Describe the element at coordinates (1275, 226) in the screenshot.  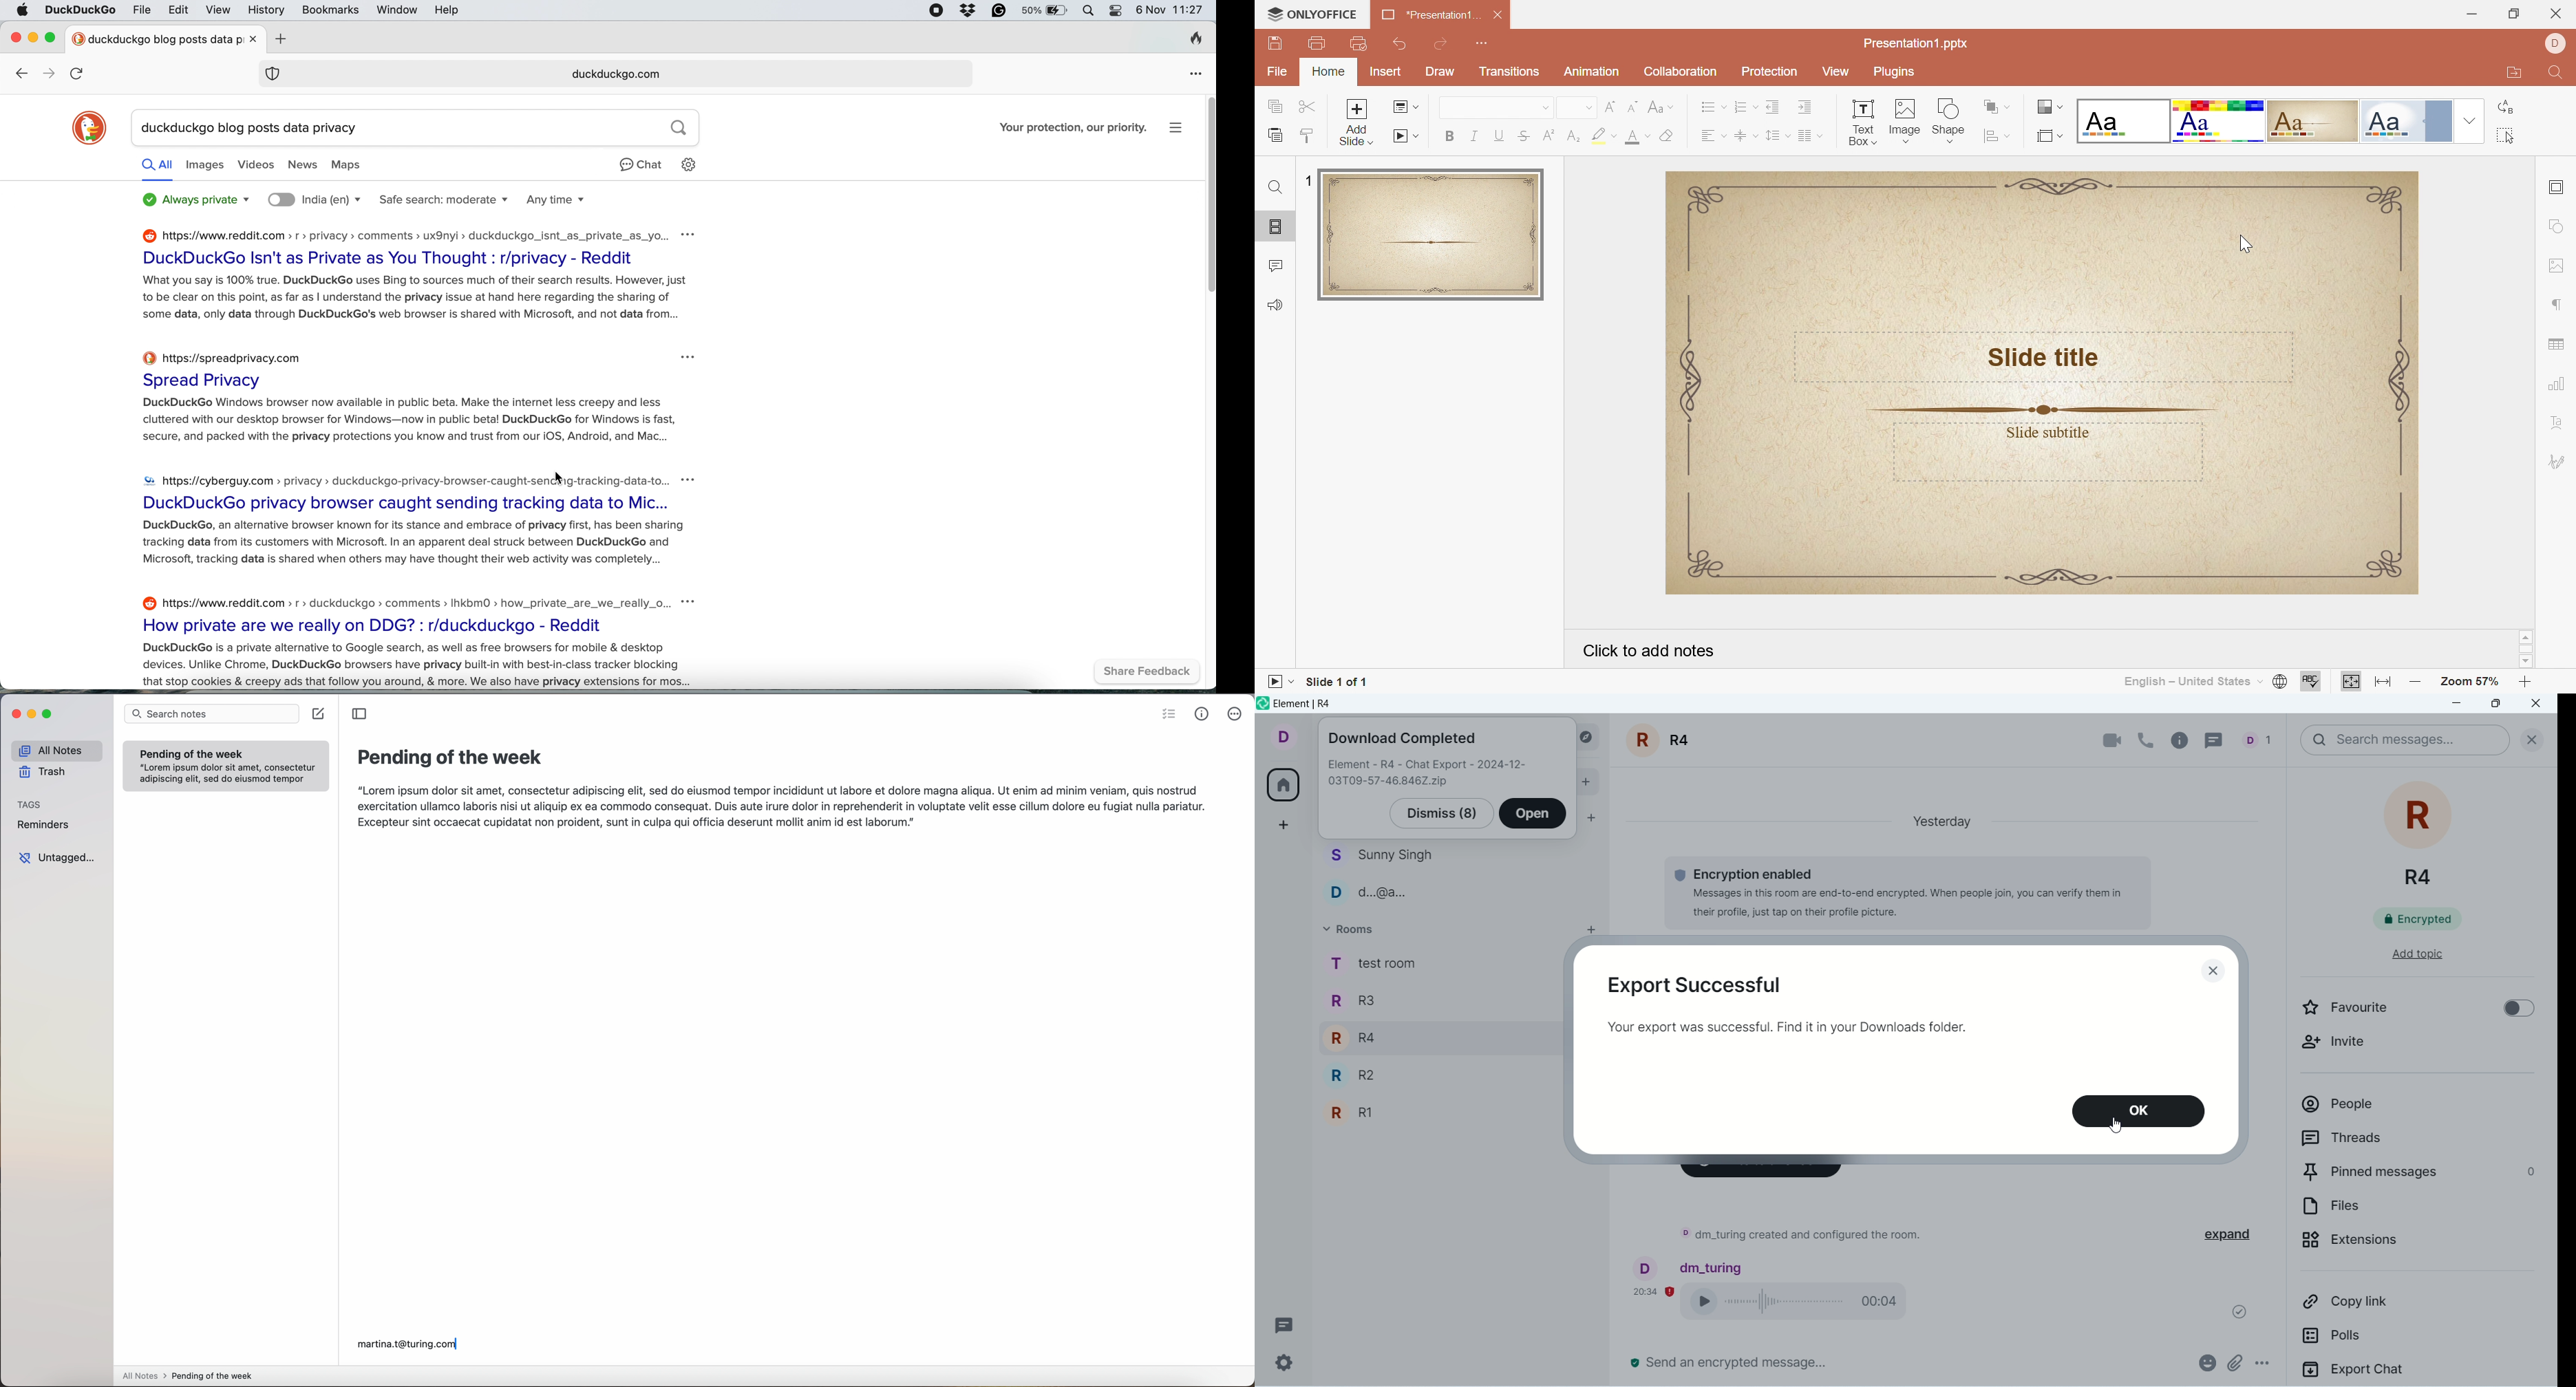
I see `Slides` at that location.